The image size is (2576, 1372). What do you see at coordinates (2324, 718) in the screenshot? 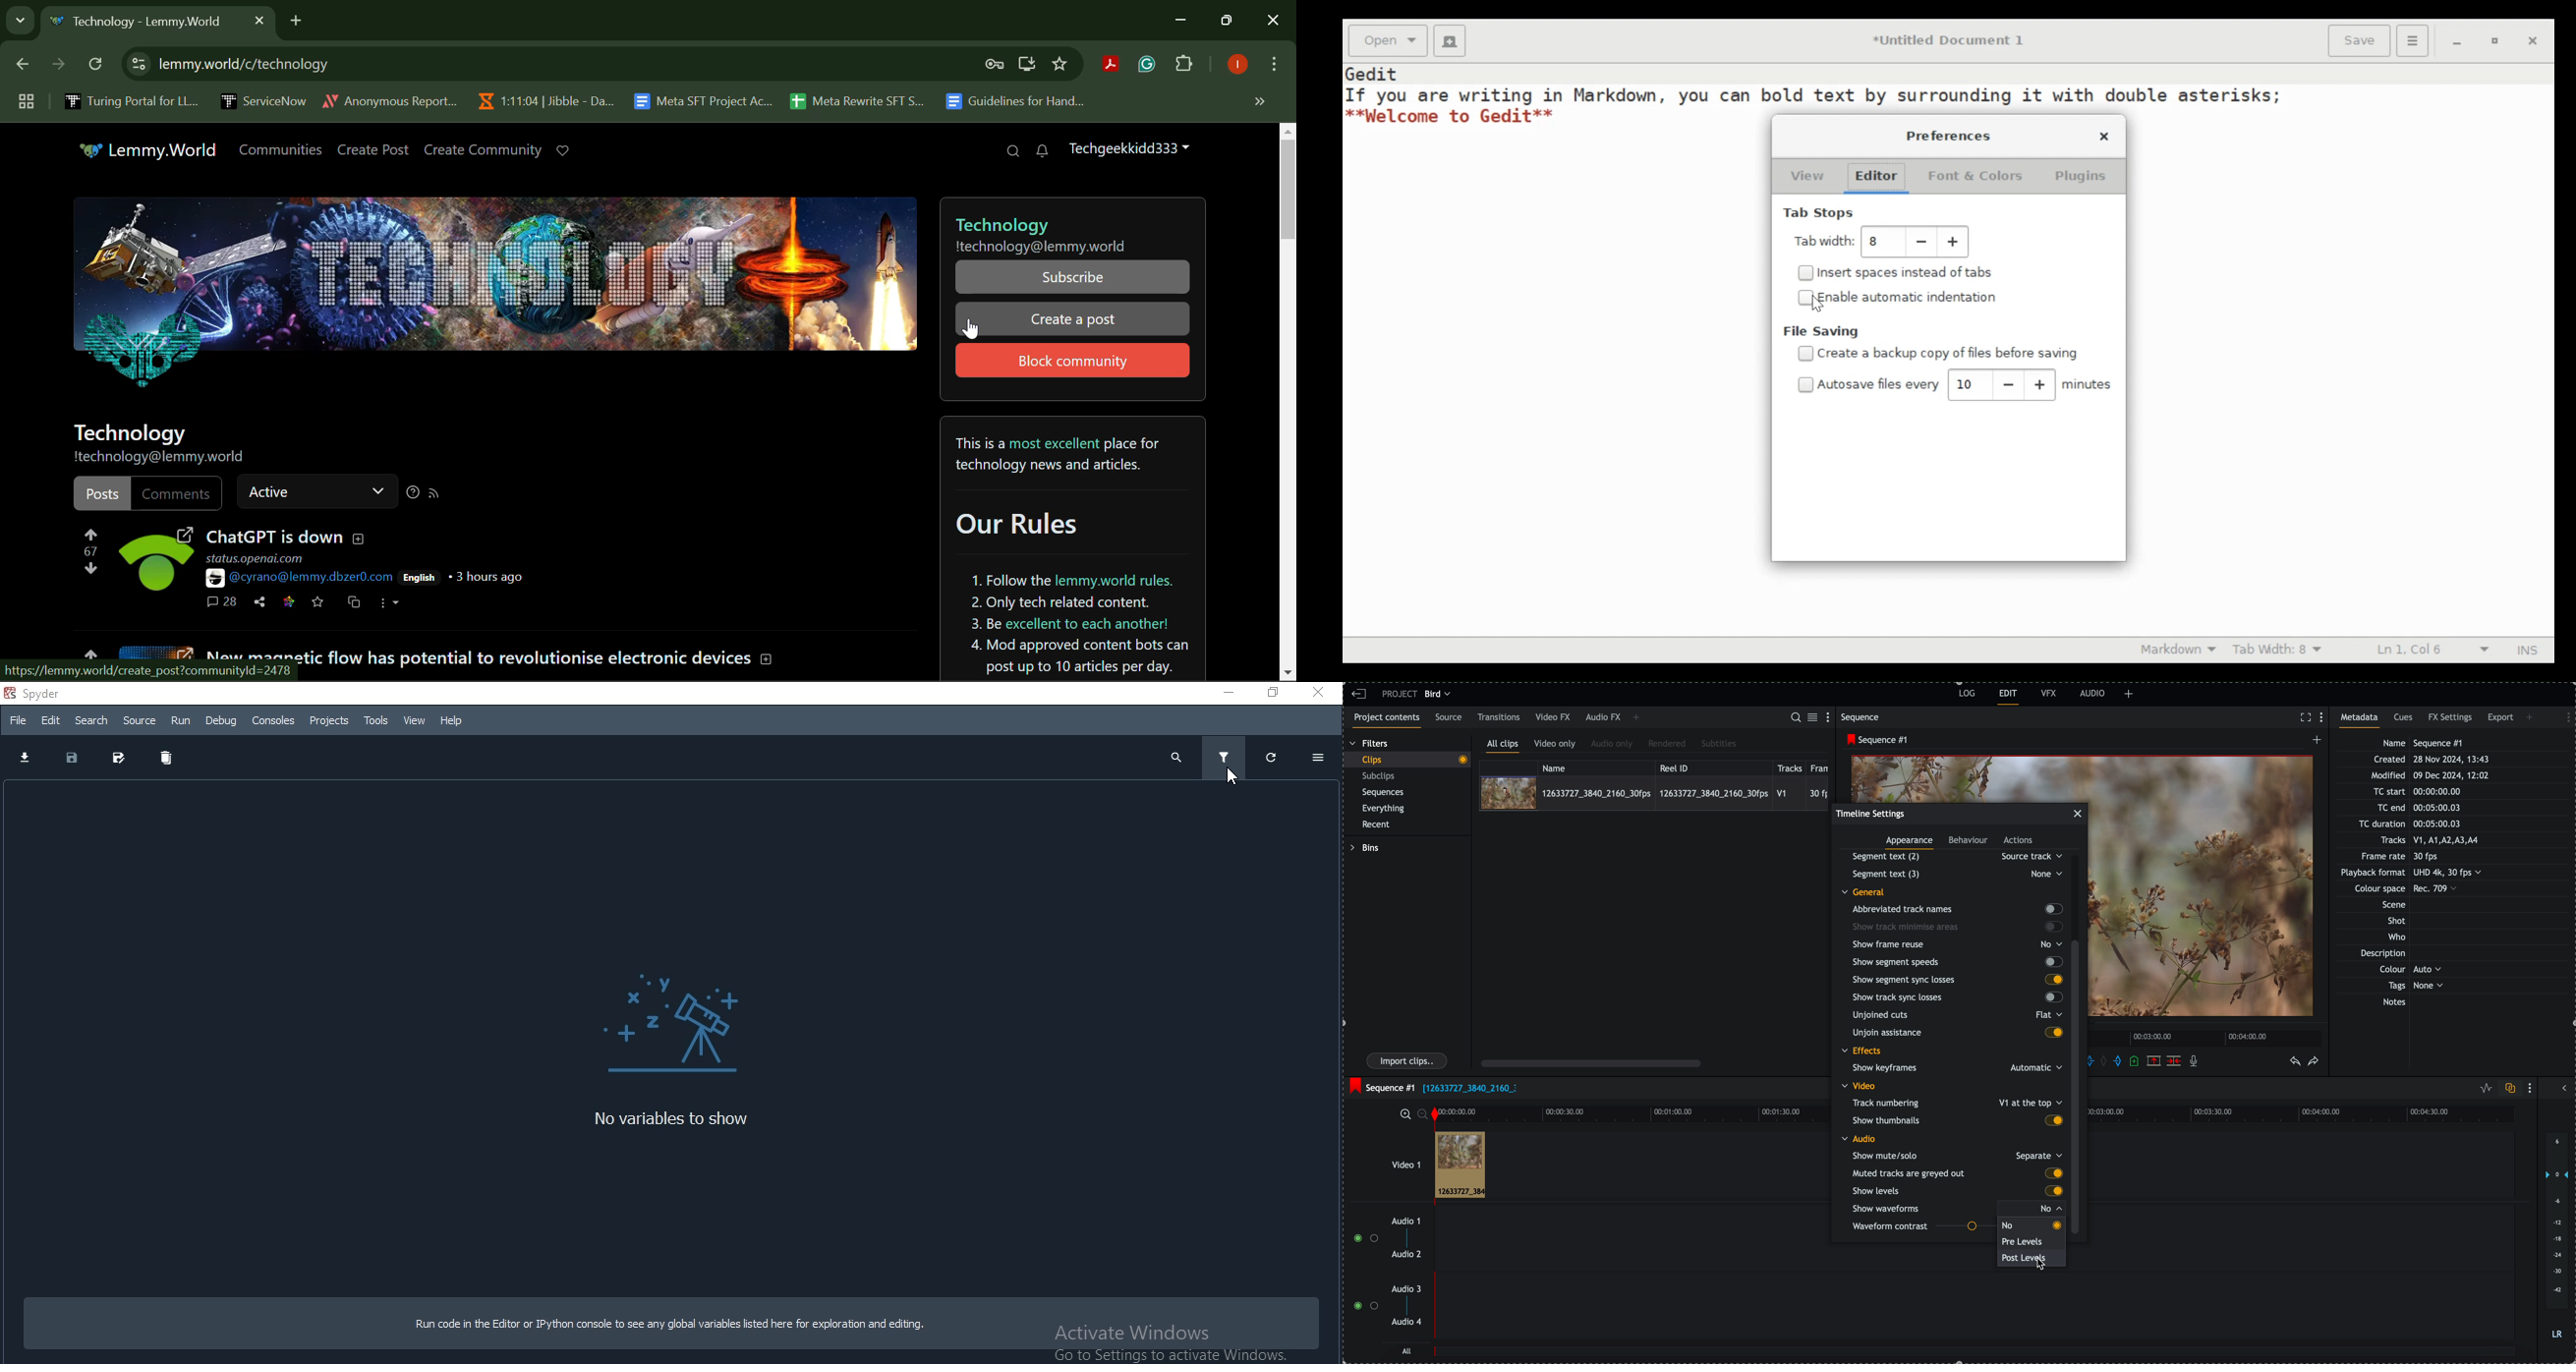
I see `show settings menu` at bounding box center [2324, 718].